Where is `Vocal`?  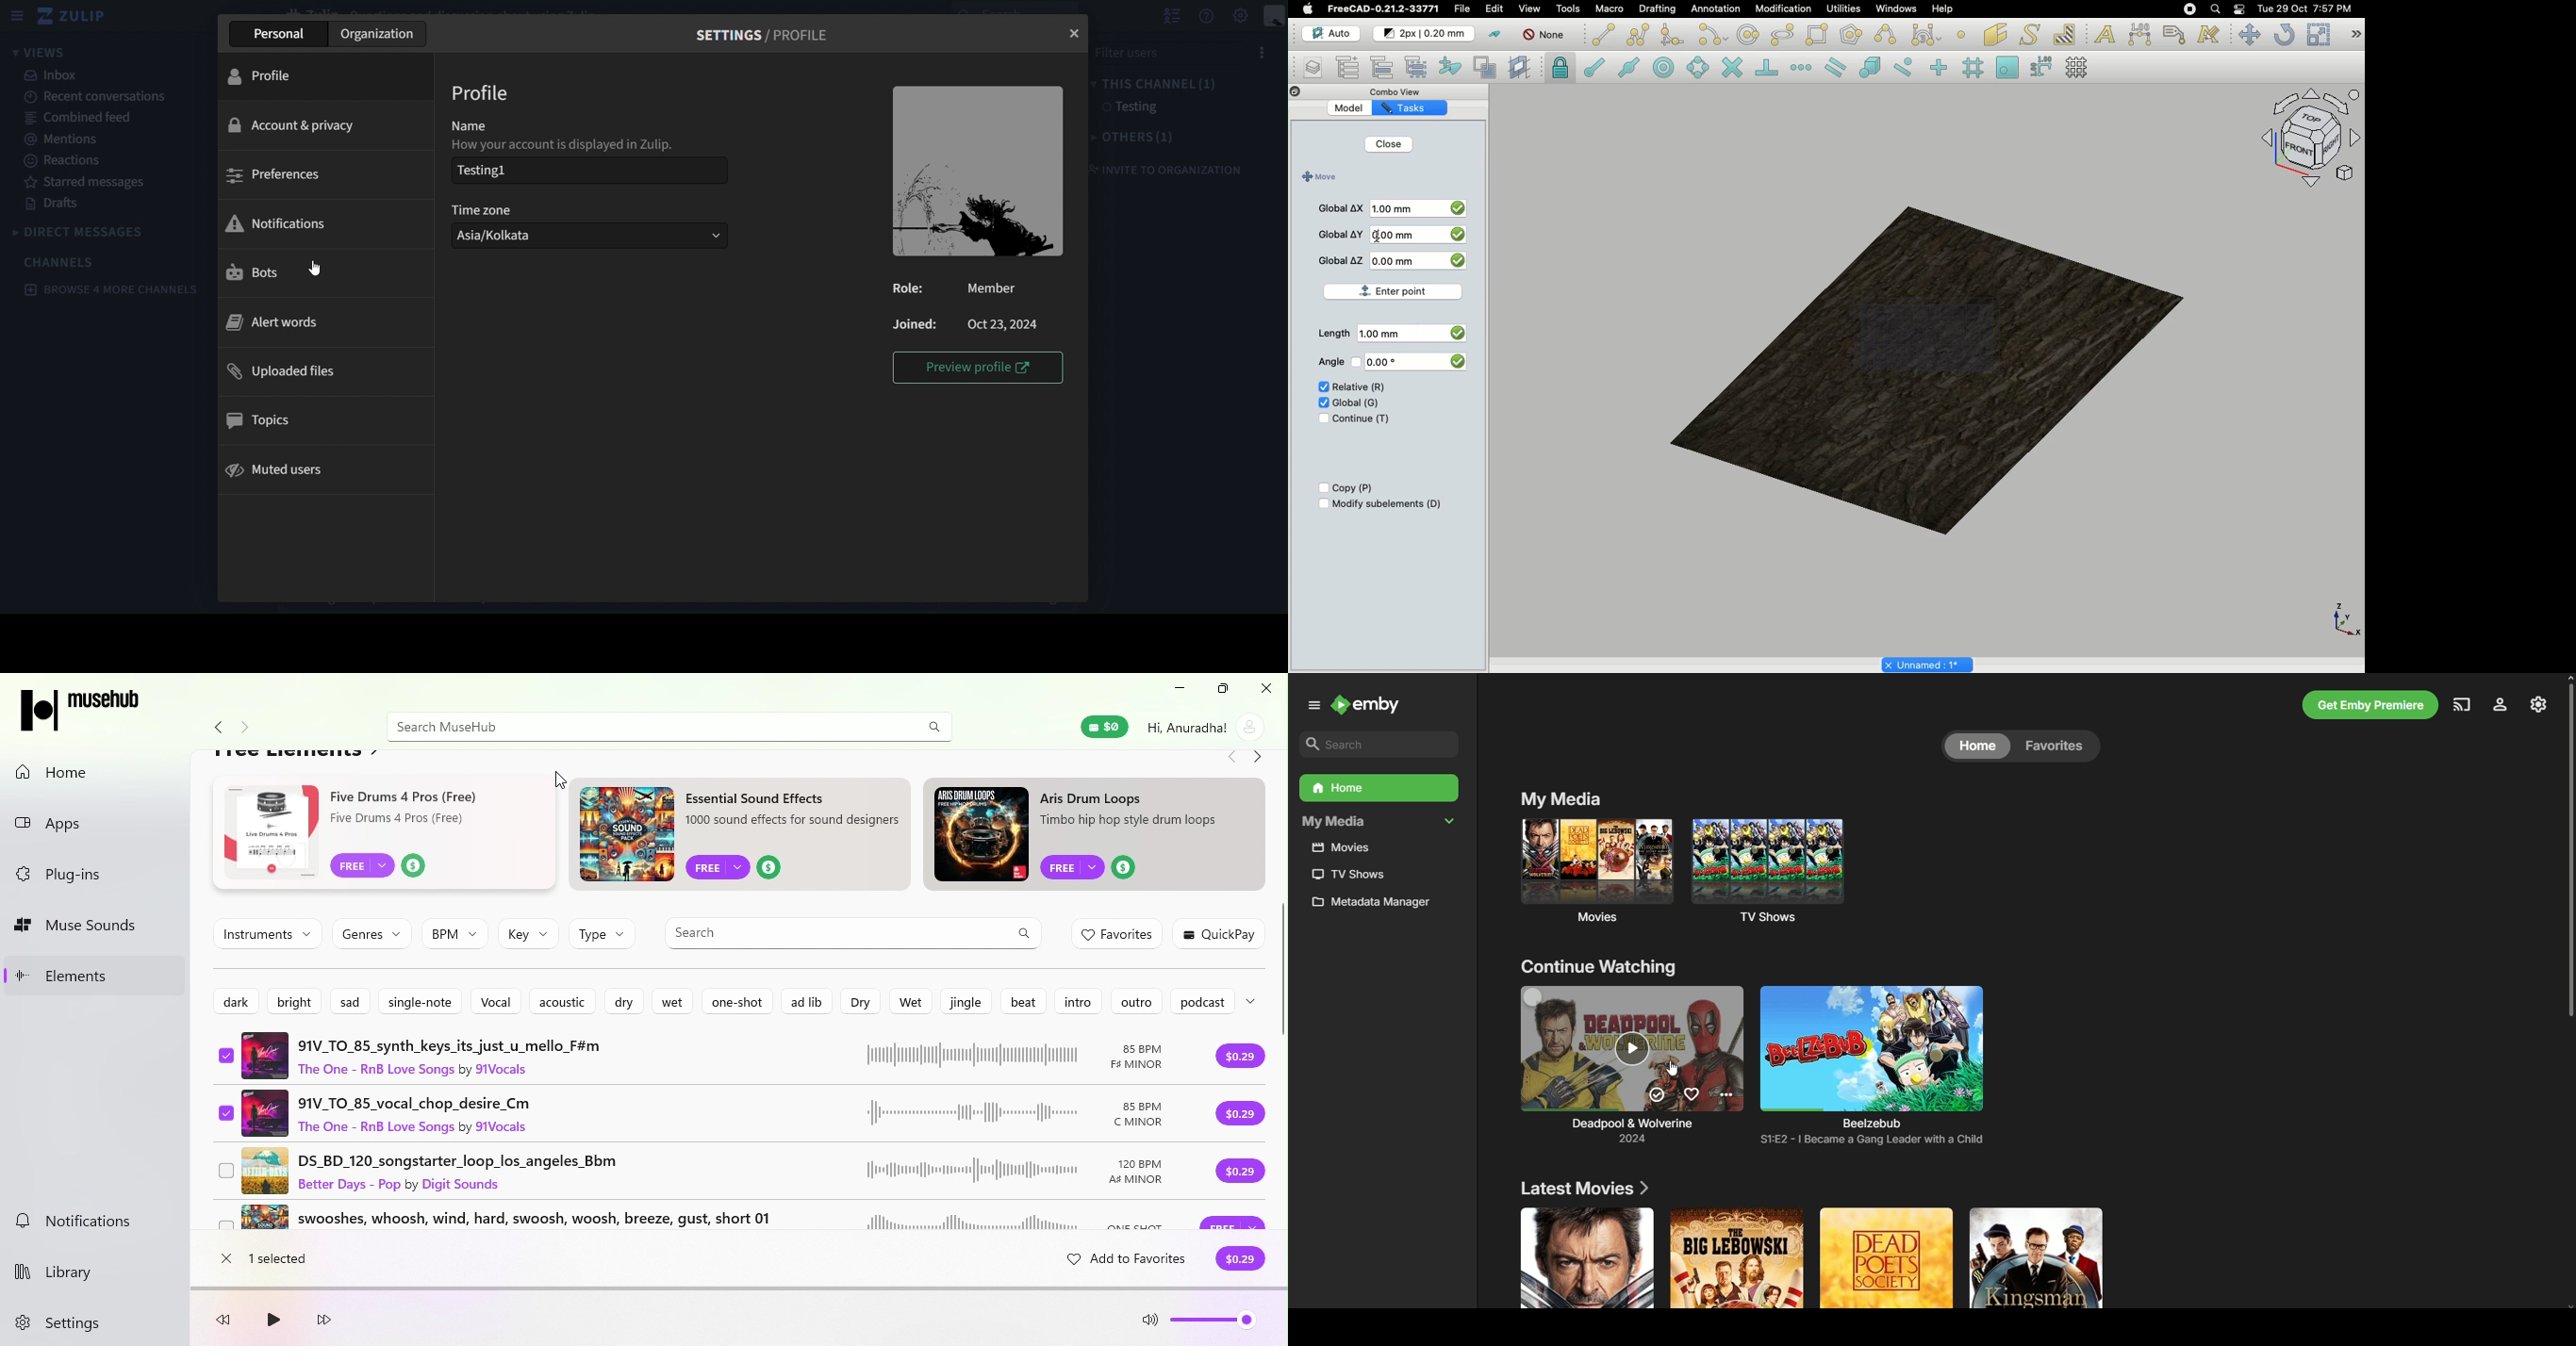
Vocal is located at coordinates (495, 1001).